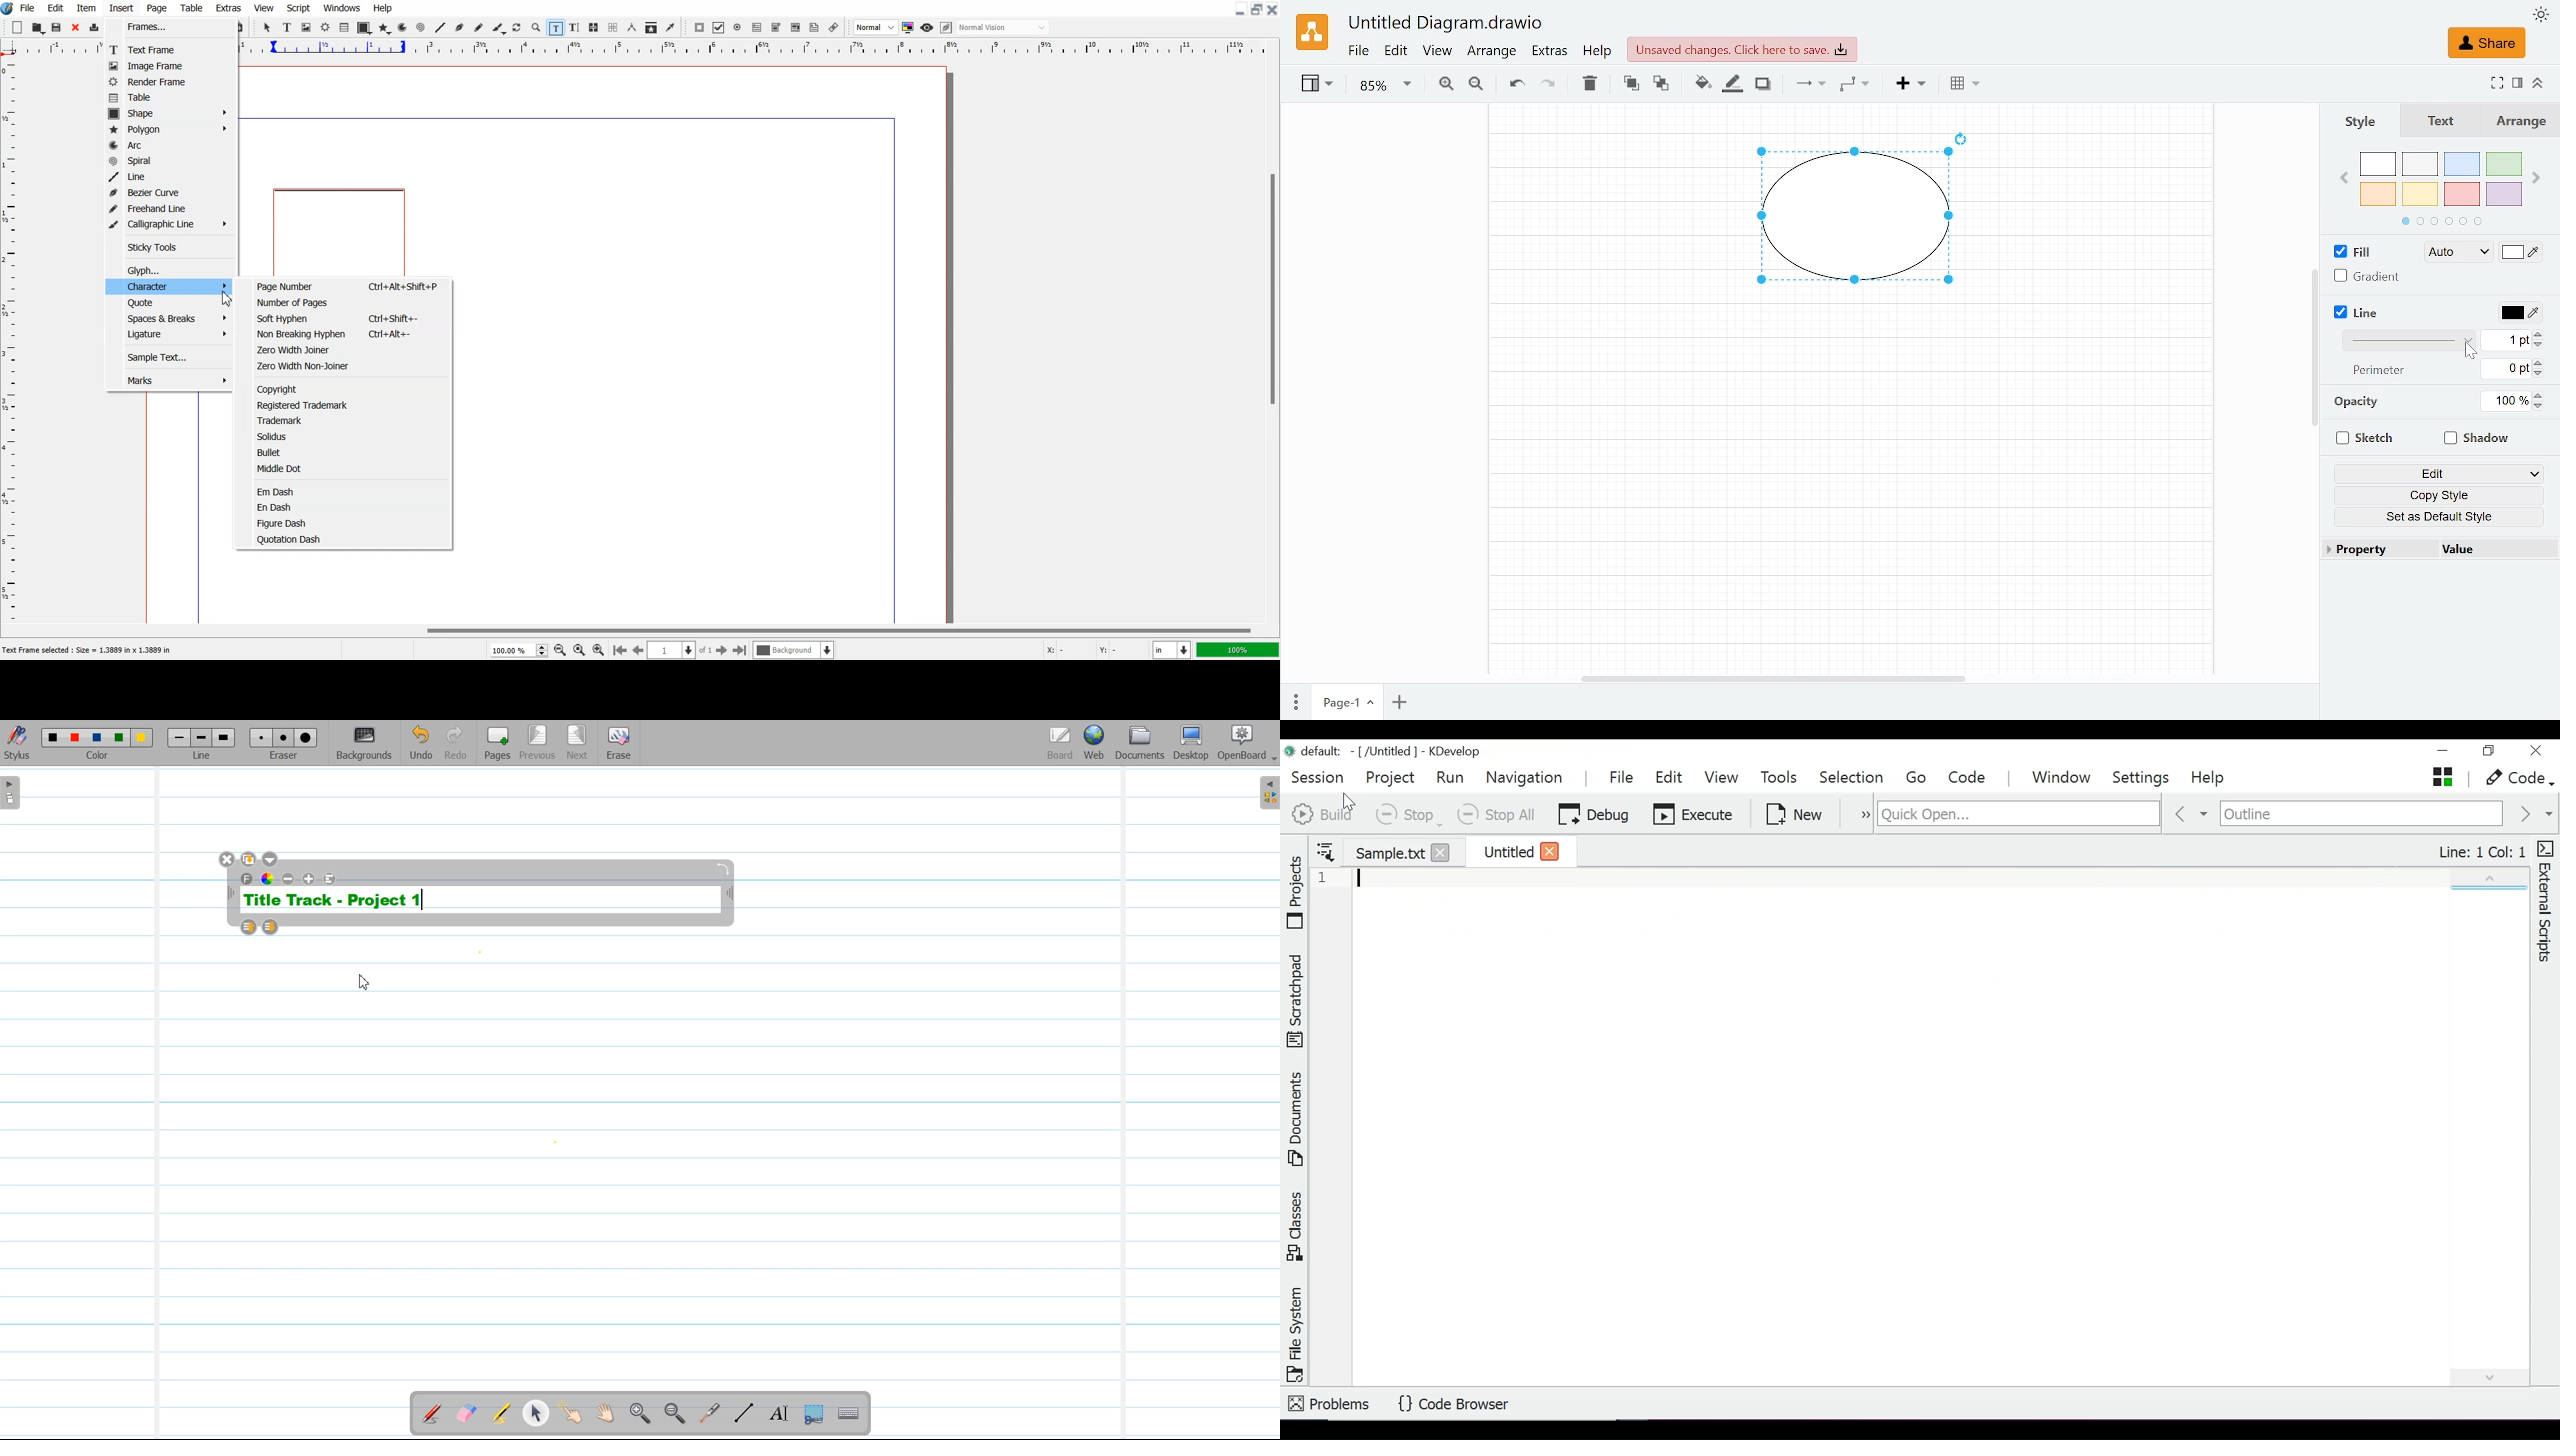 The width and height of the screenshot is (2576, 1456). I want to click on Problems, so click(1329, 1404).